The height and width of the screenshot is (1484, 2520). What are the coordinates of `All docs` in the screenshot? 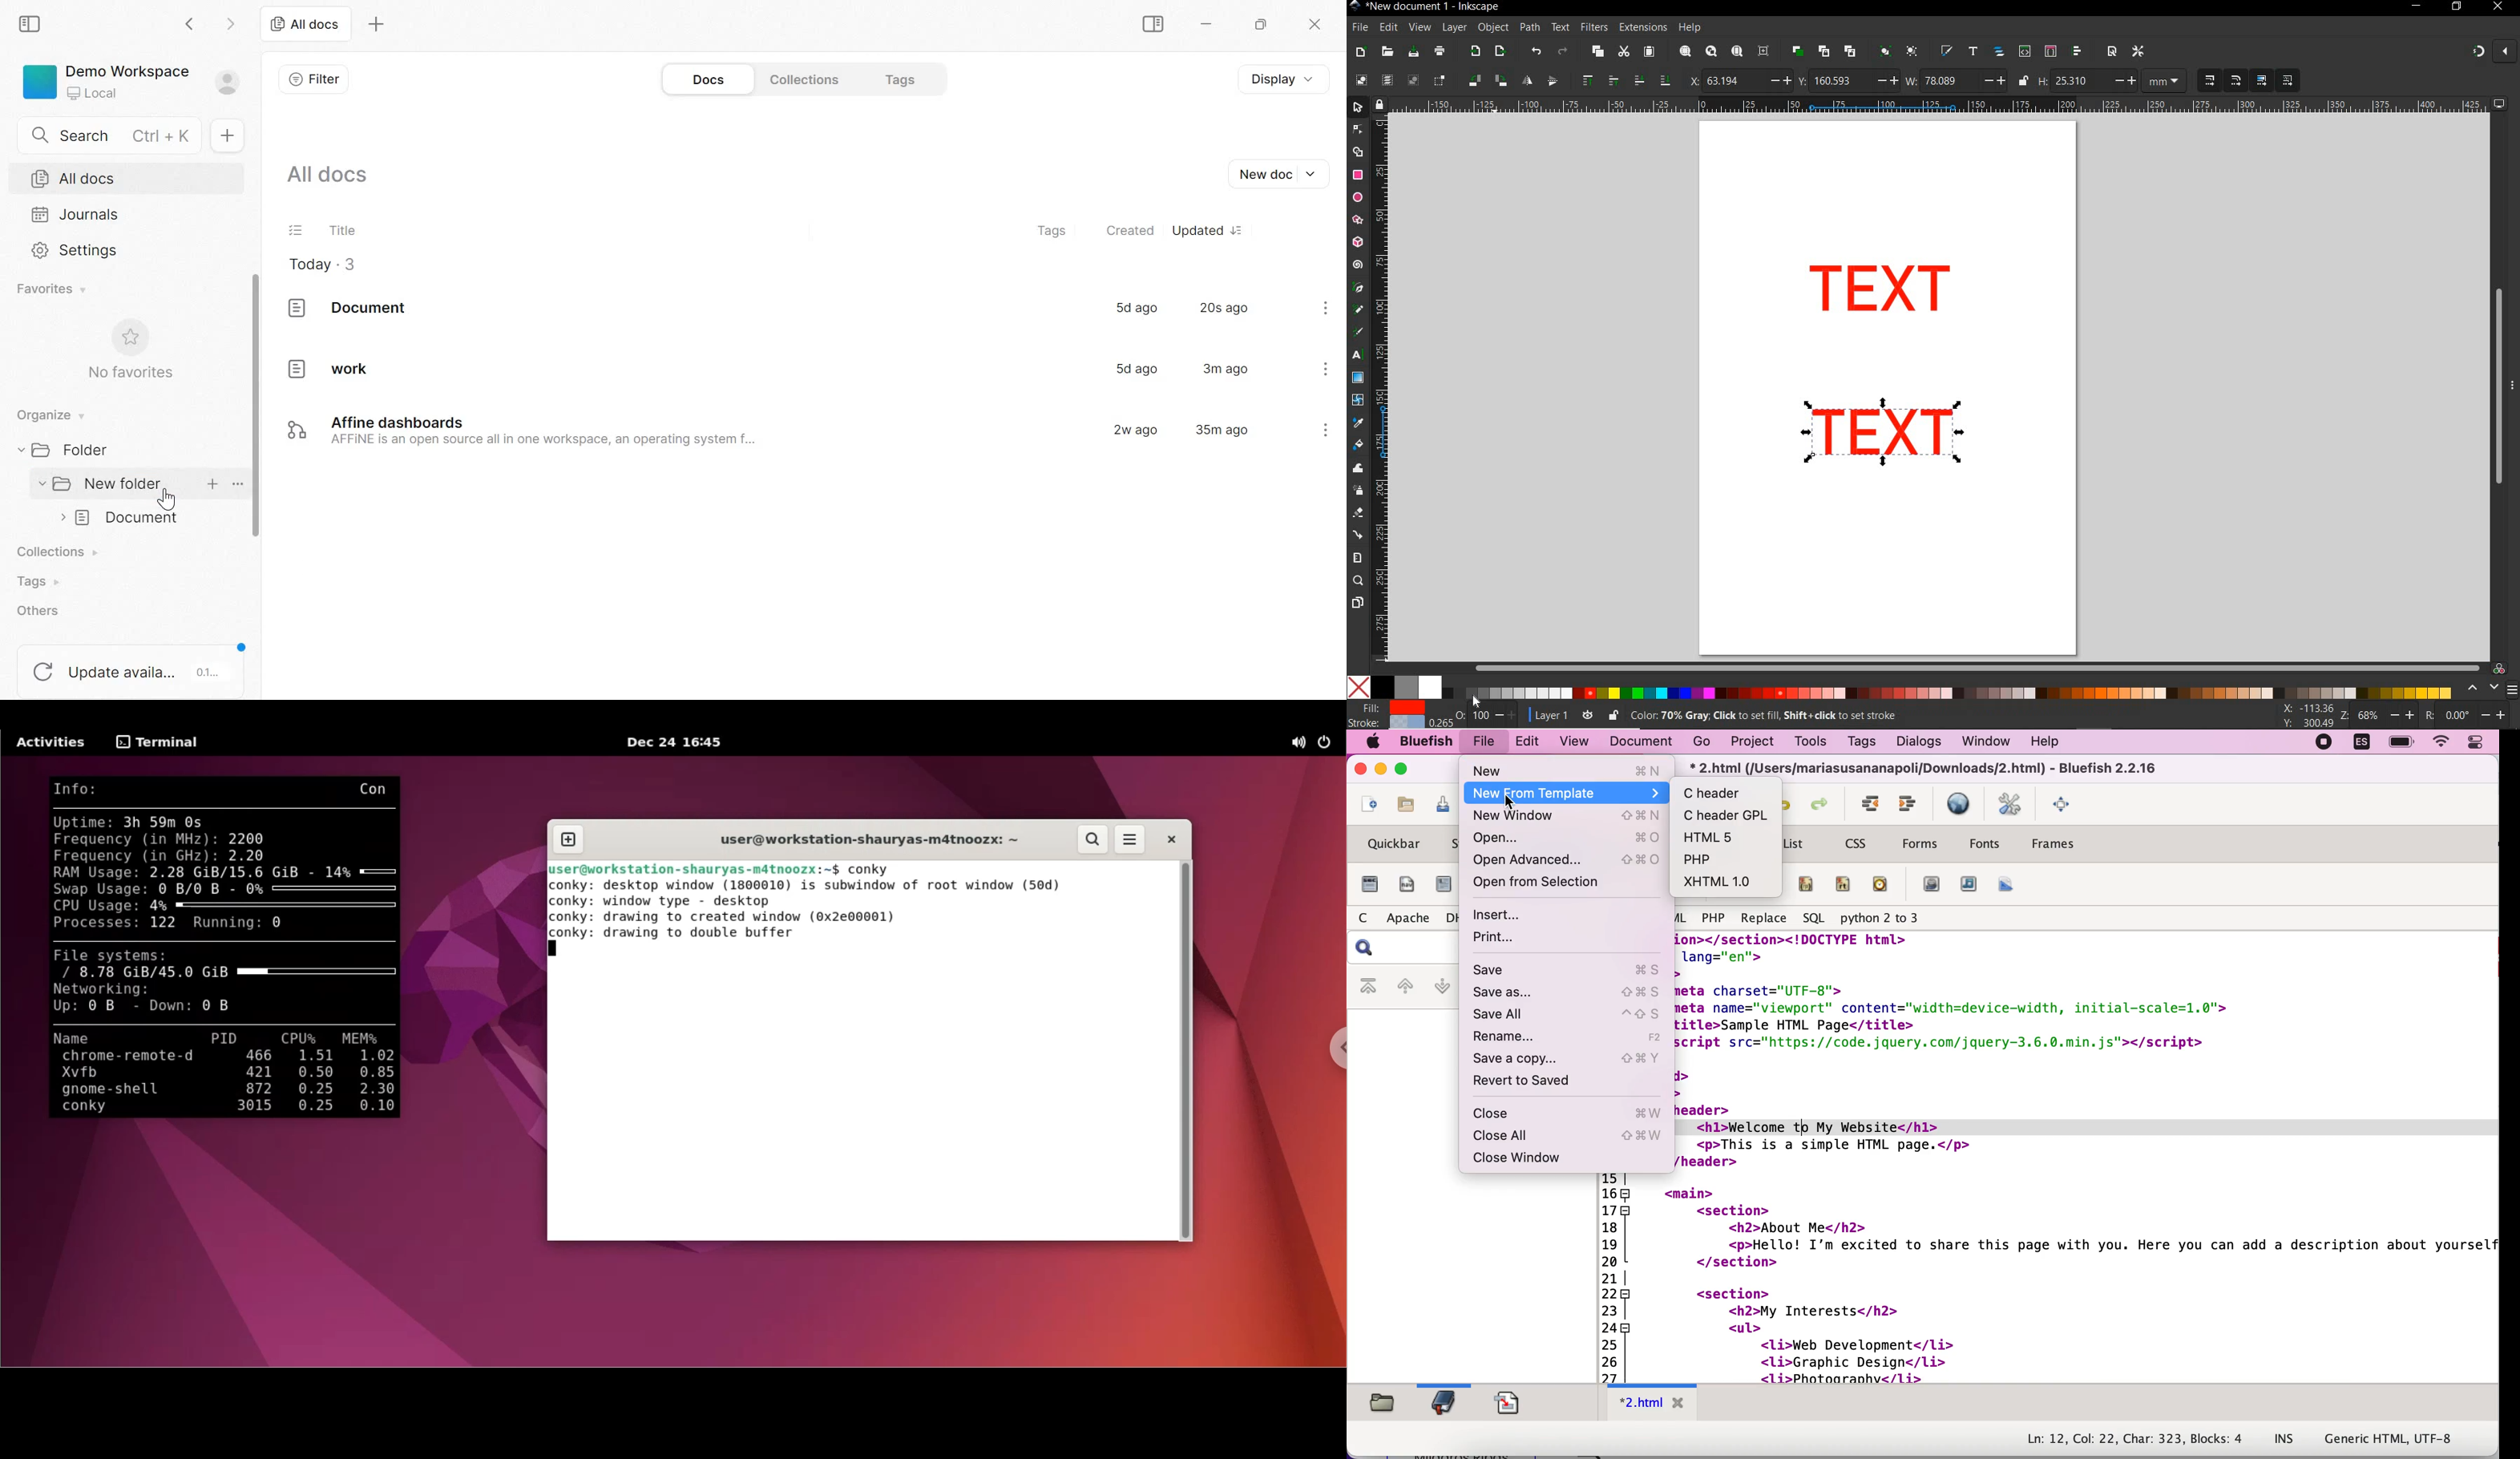 It's located at (305, 25).